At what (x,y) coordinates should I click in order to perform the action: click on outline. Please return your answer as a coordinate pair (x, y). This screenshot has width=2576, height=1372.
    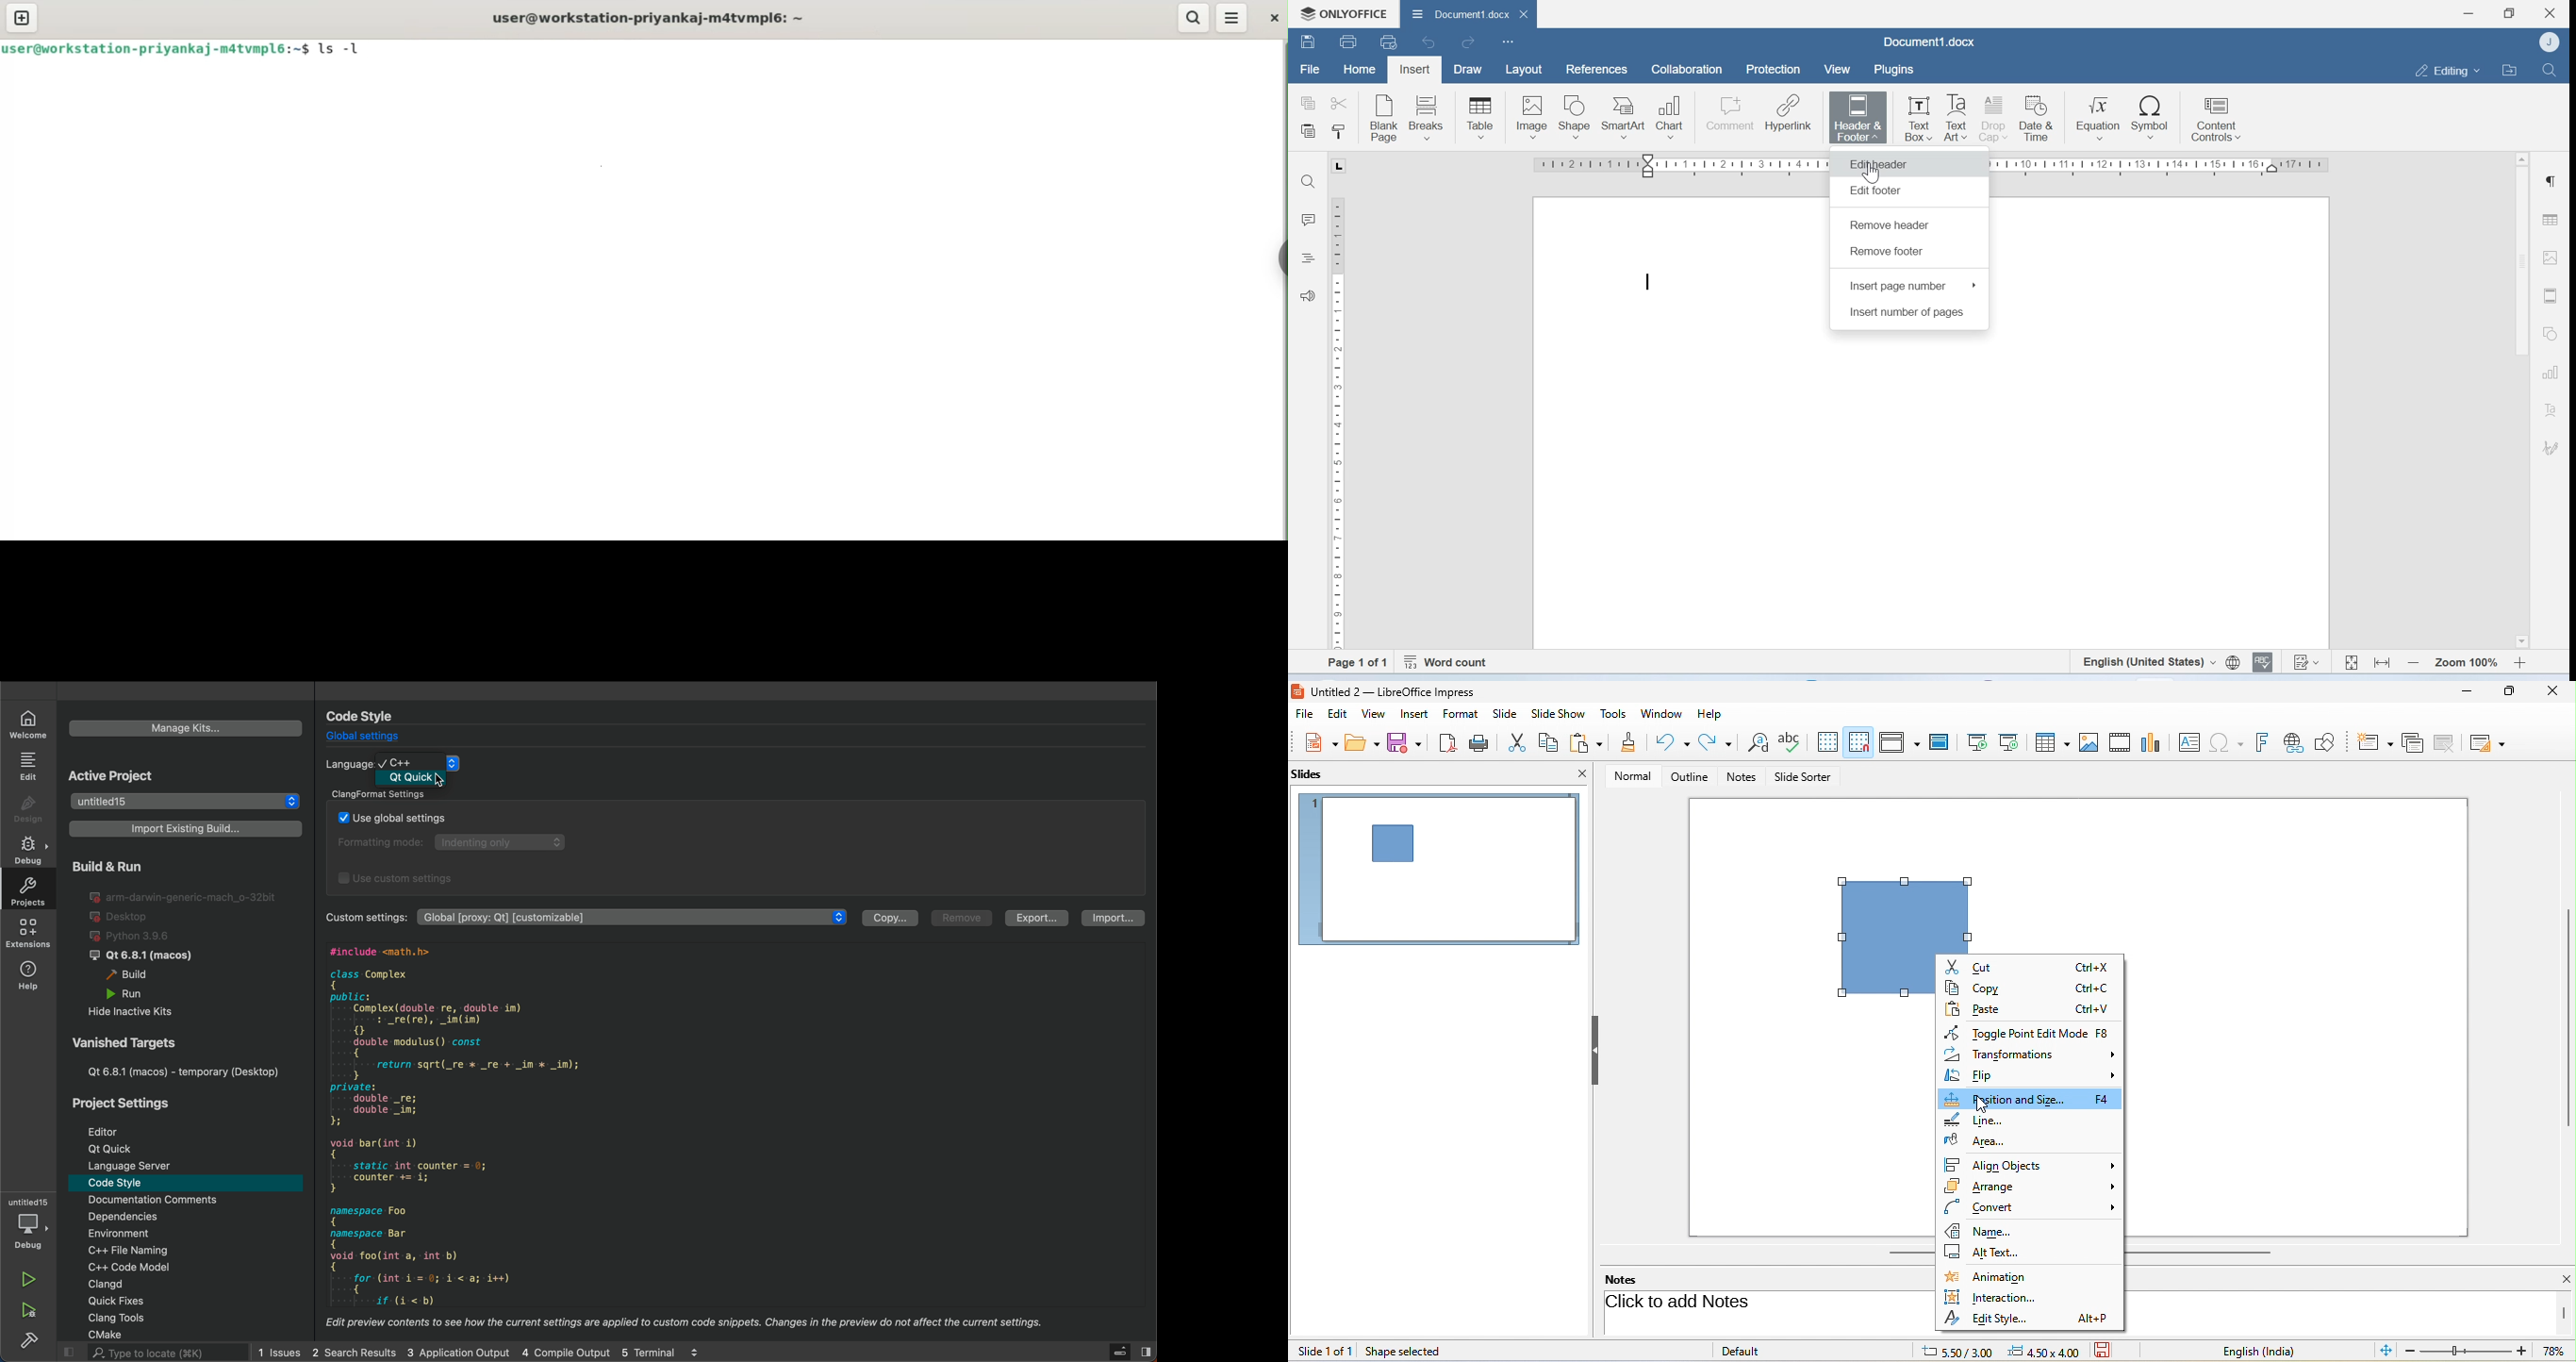
    Looking at the image, I should click on (1686, 777).